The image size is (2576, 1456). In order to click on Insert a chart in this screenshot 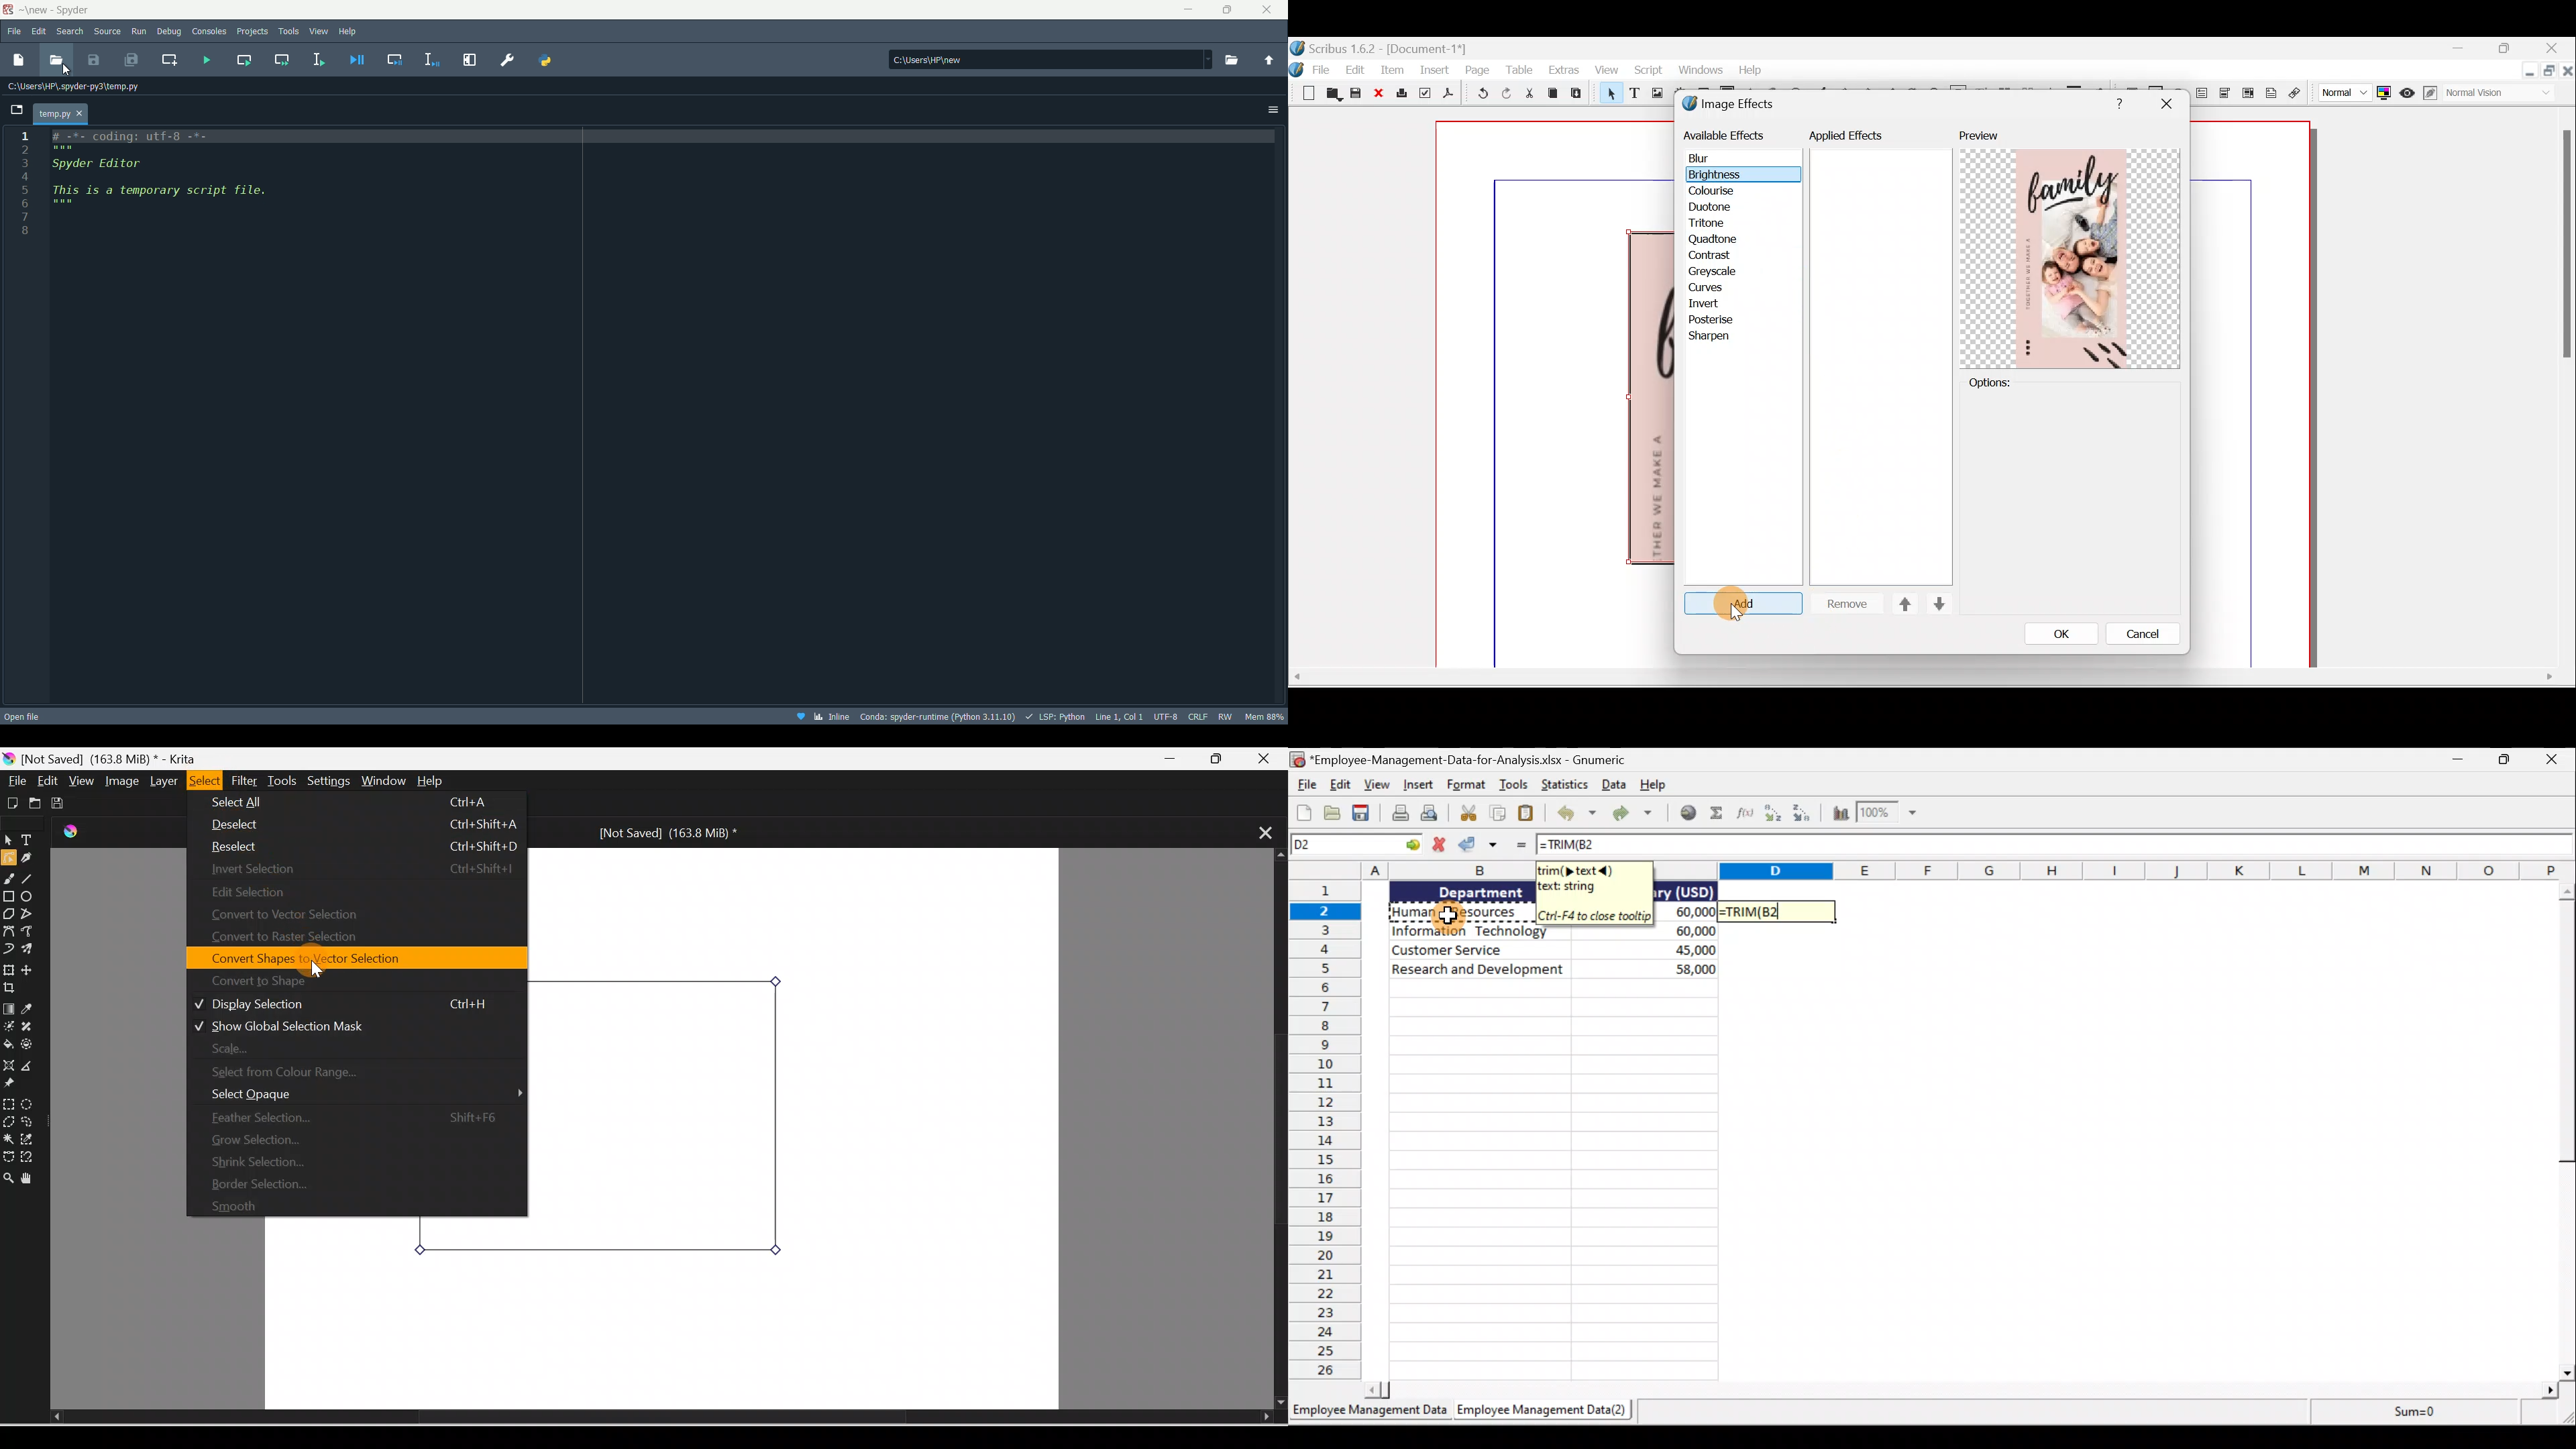, I will do `click(1841, 814)`.